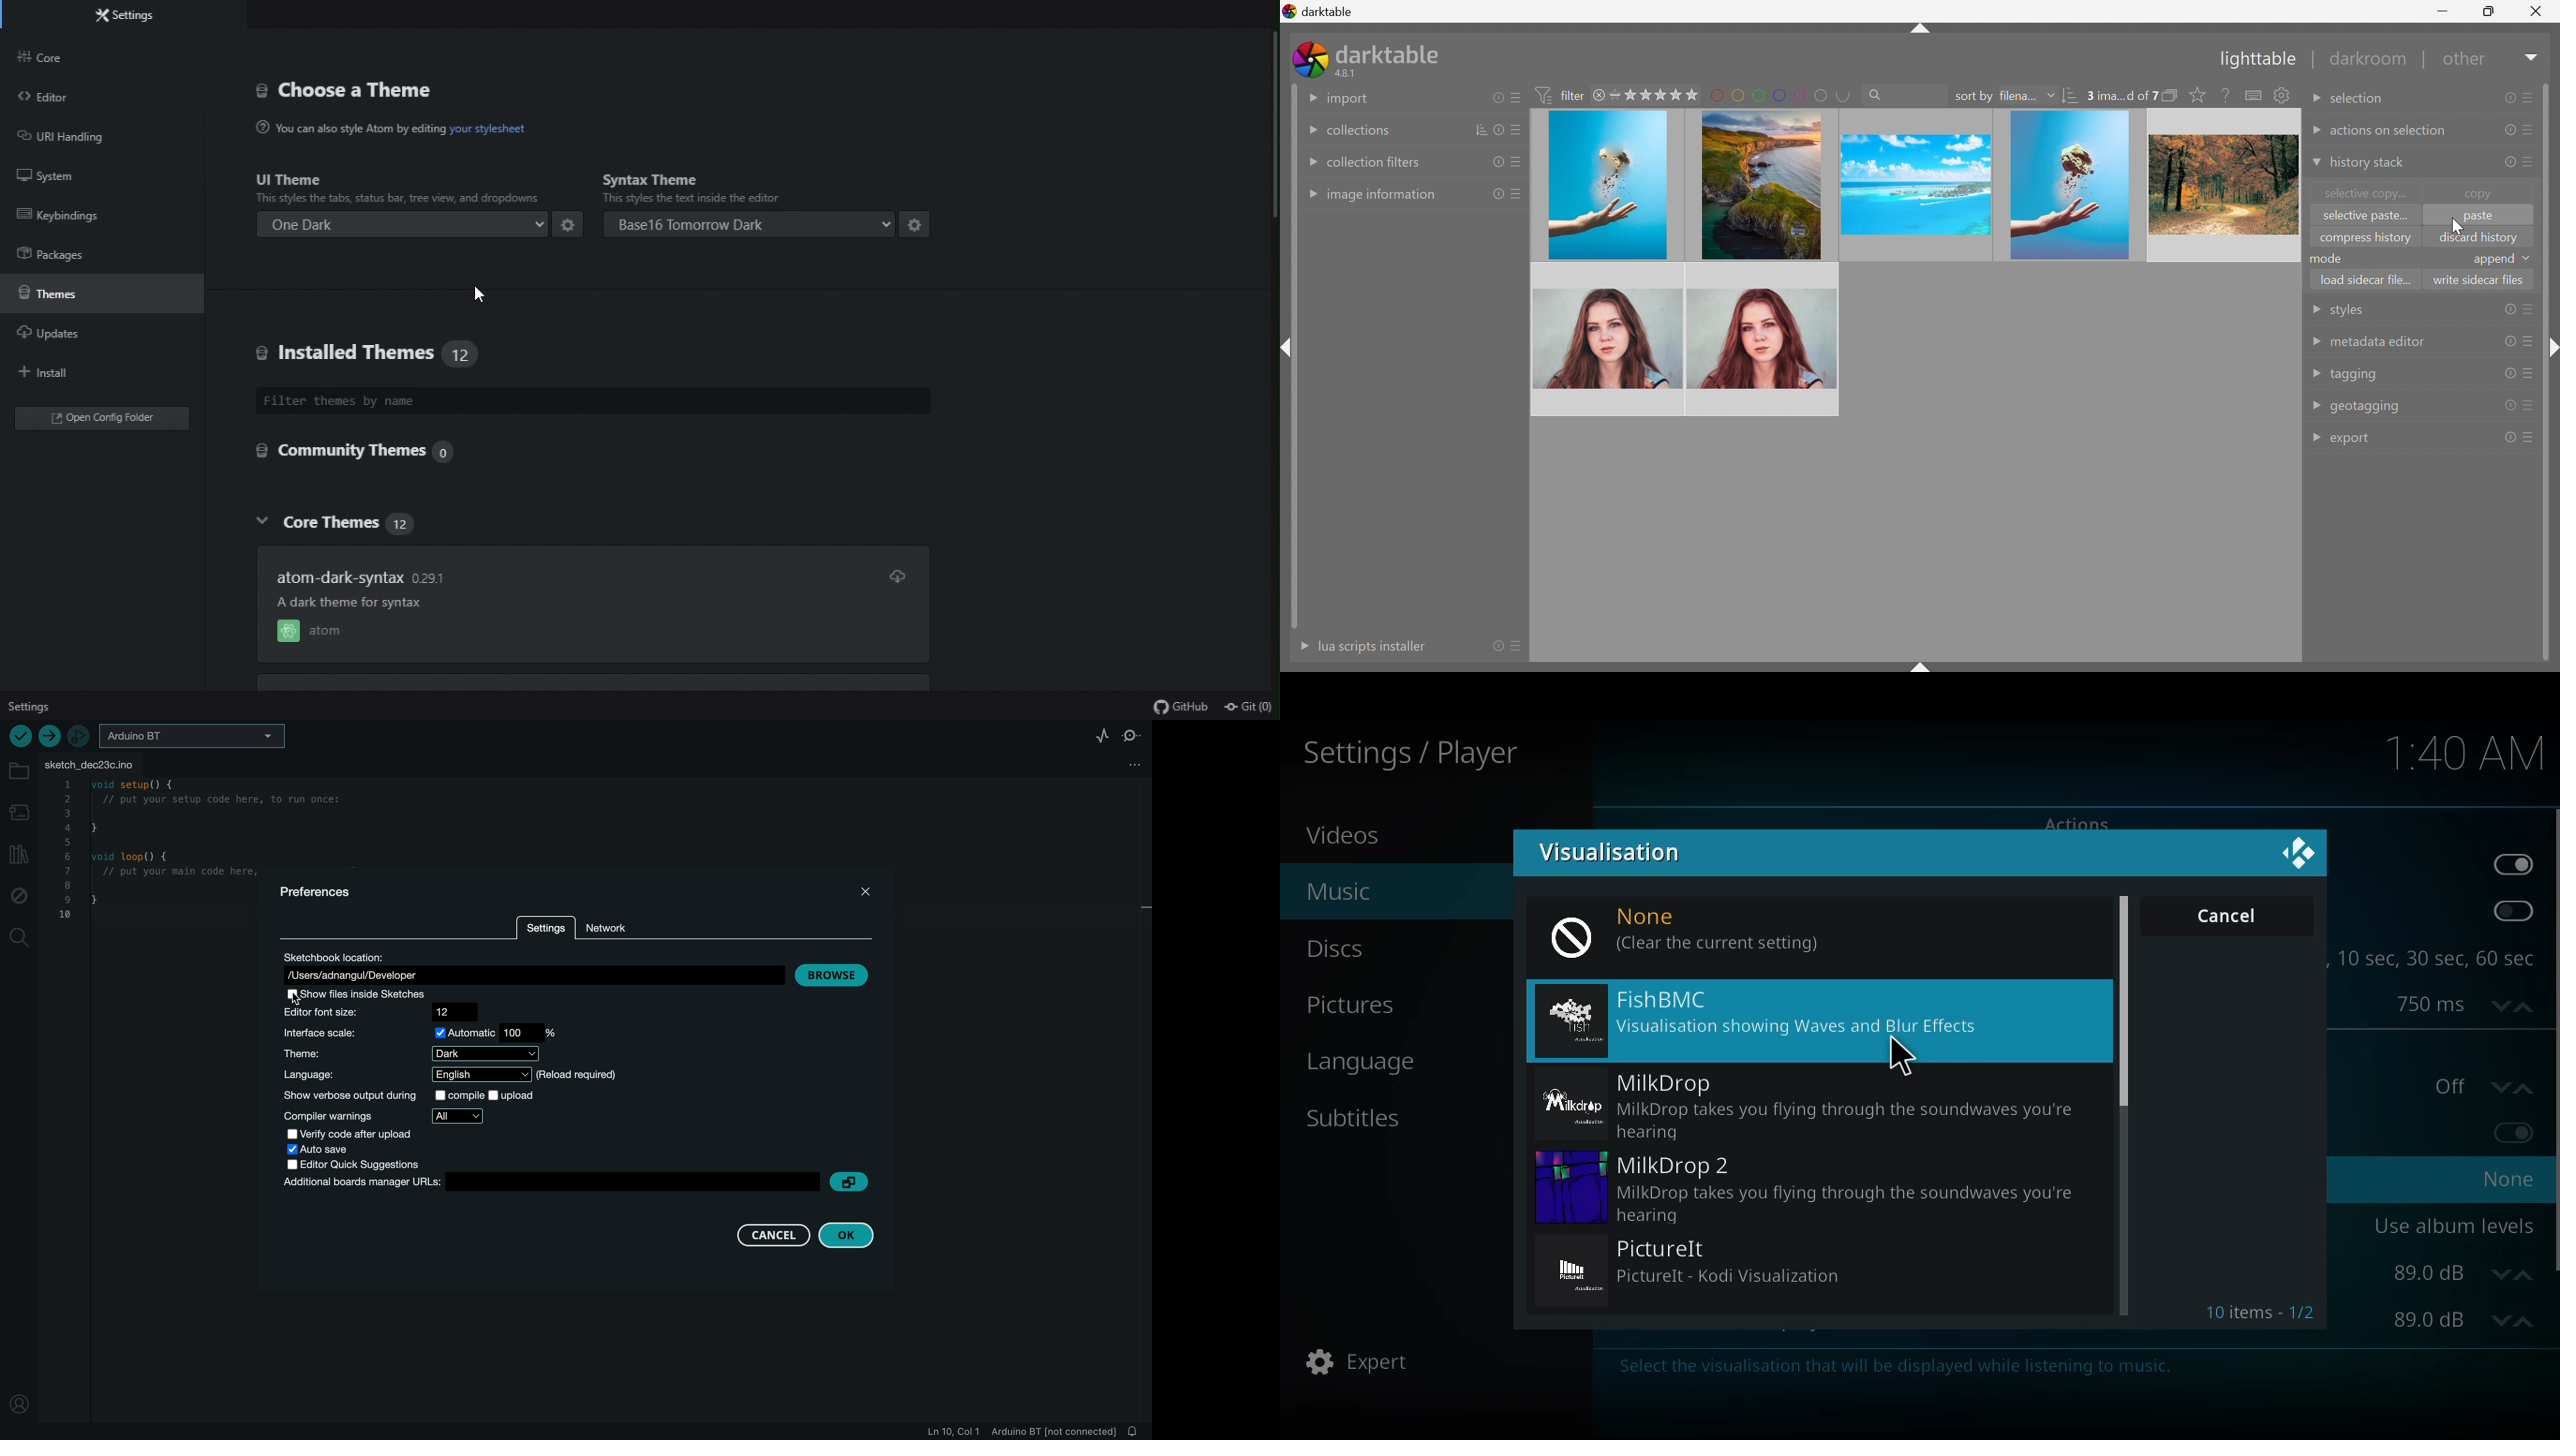 The height and width of the screenshot is (1456, 2576). What do you see at coordinates (1515, 98) in the screenshot?
I see `presets` at bounding box center [1515, 98].